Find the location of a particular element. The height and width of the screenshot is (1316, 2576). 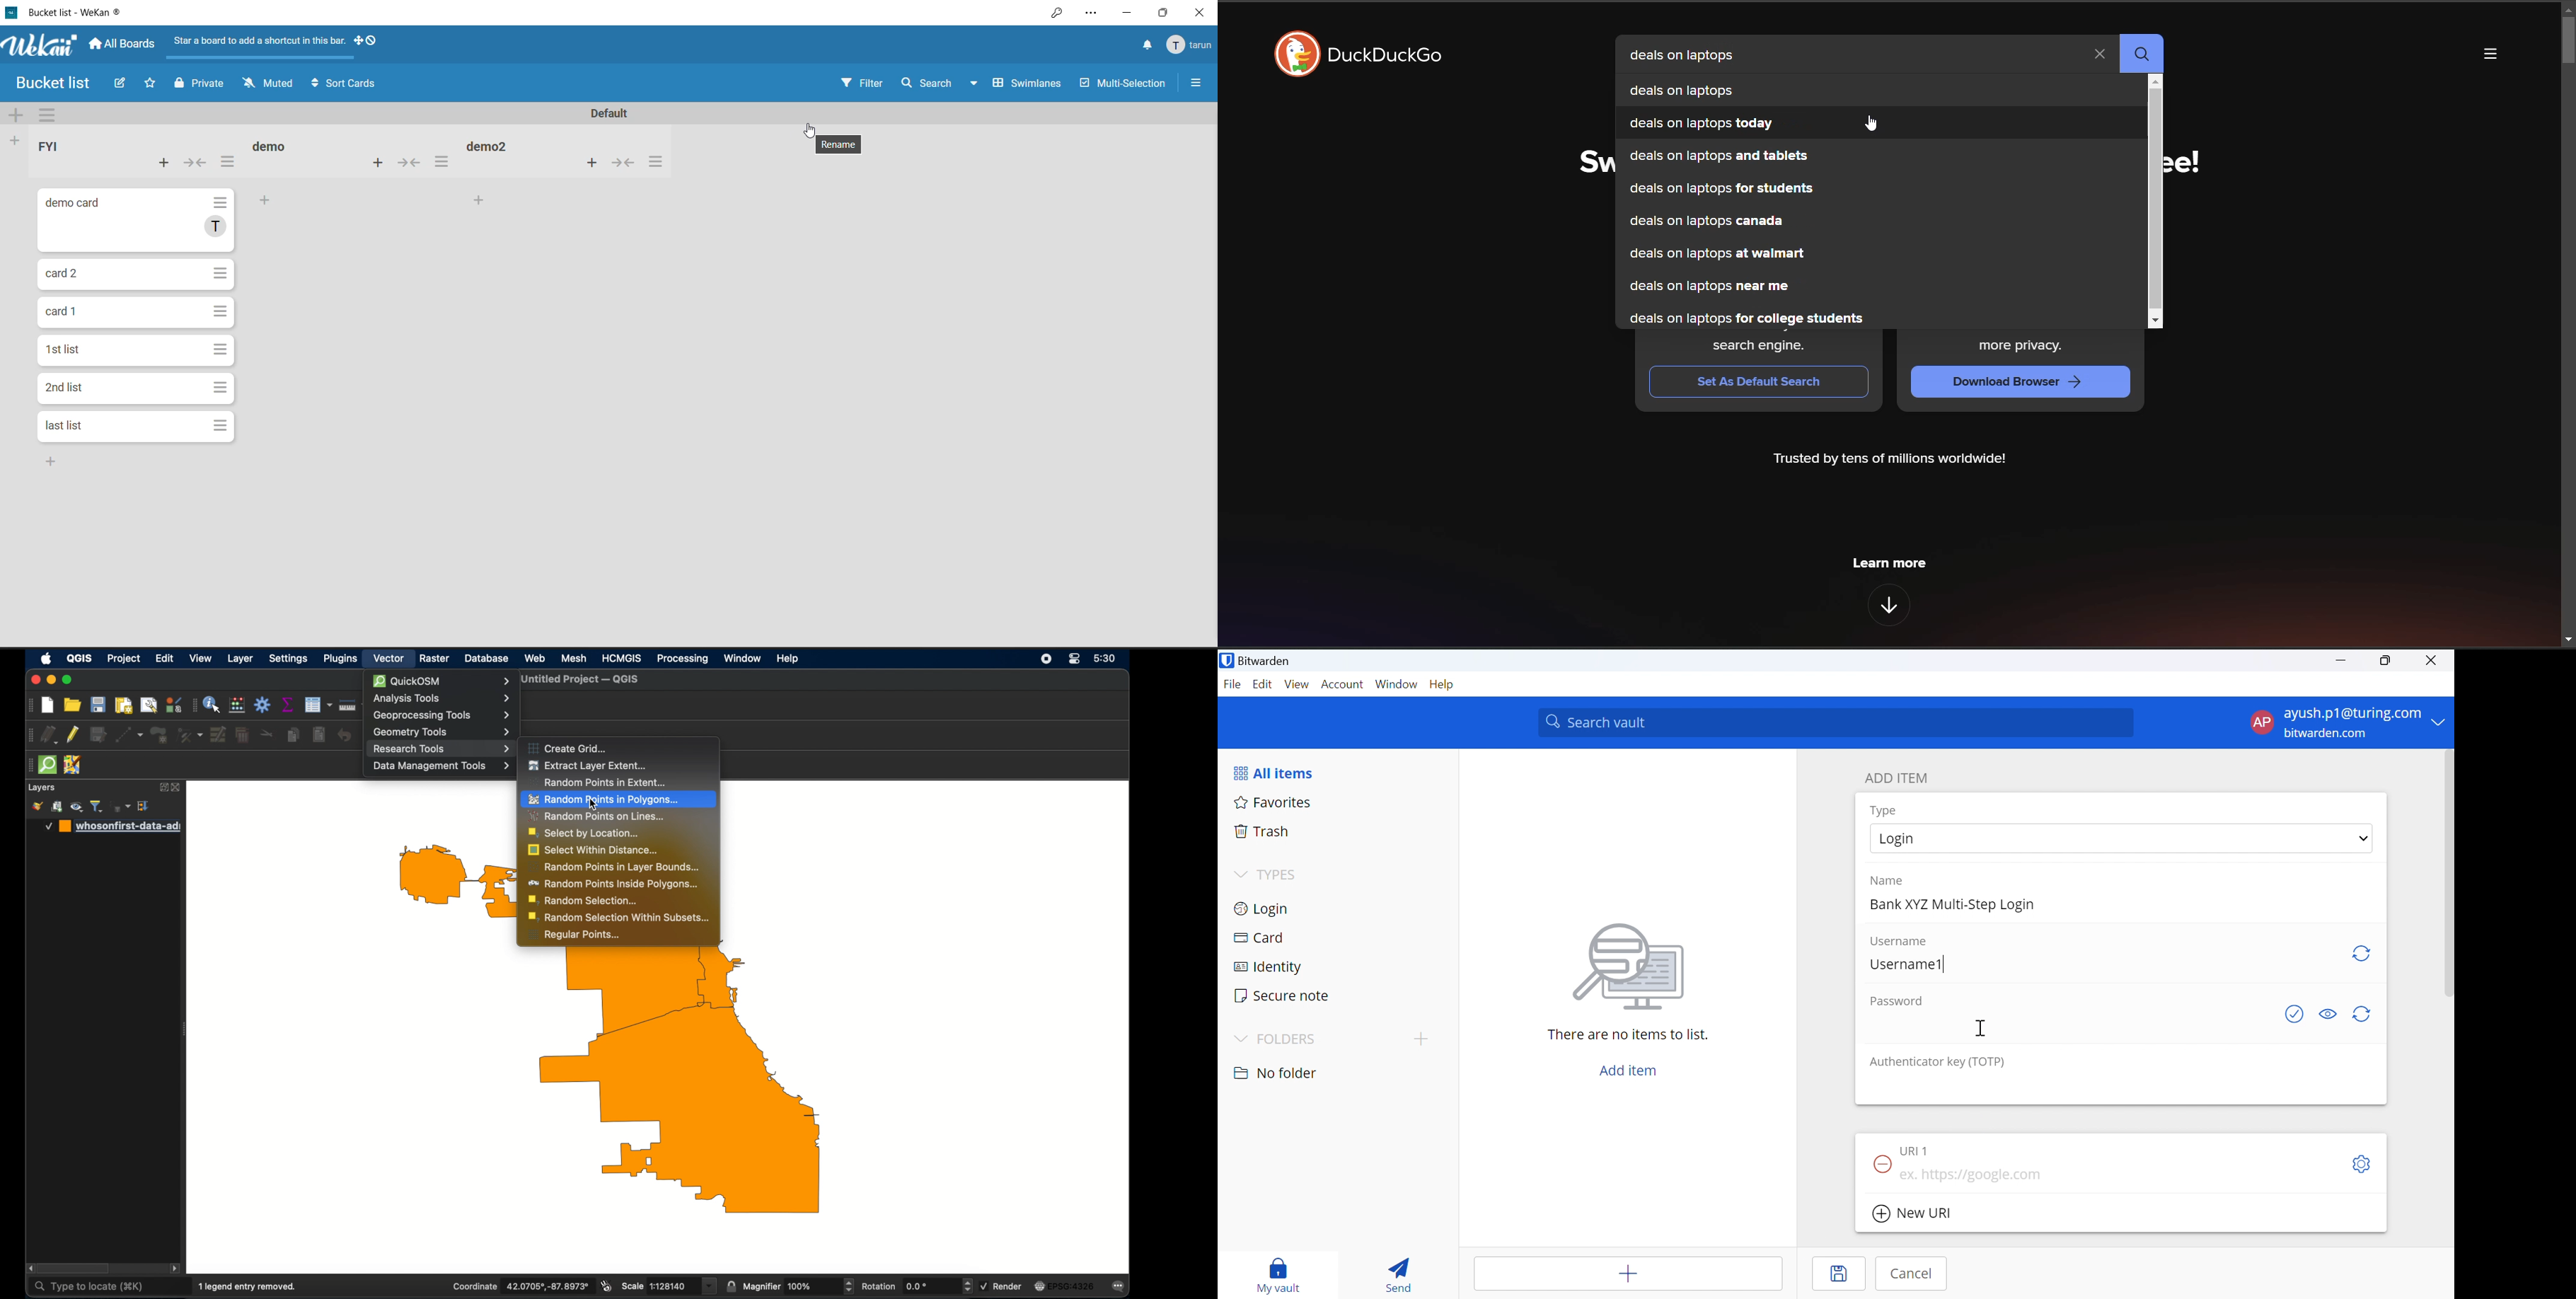

All items is located at coordinates (1277, 771).